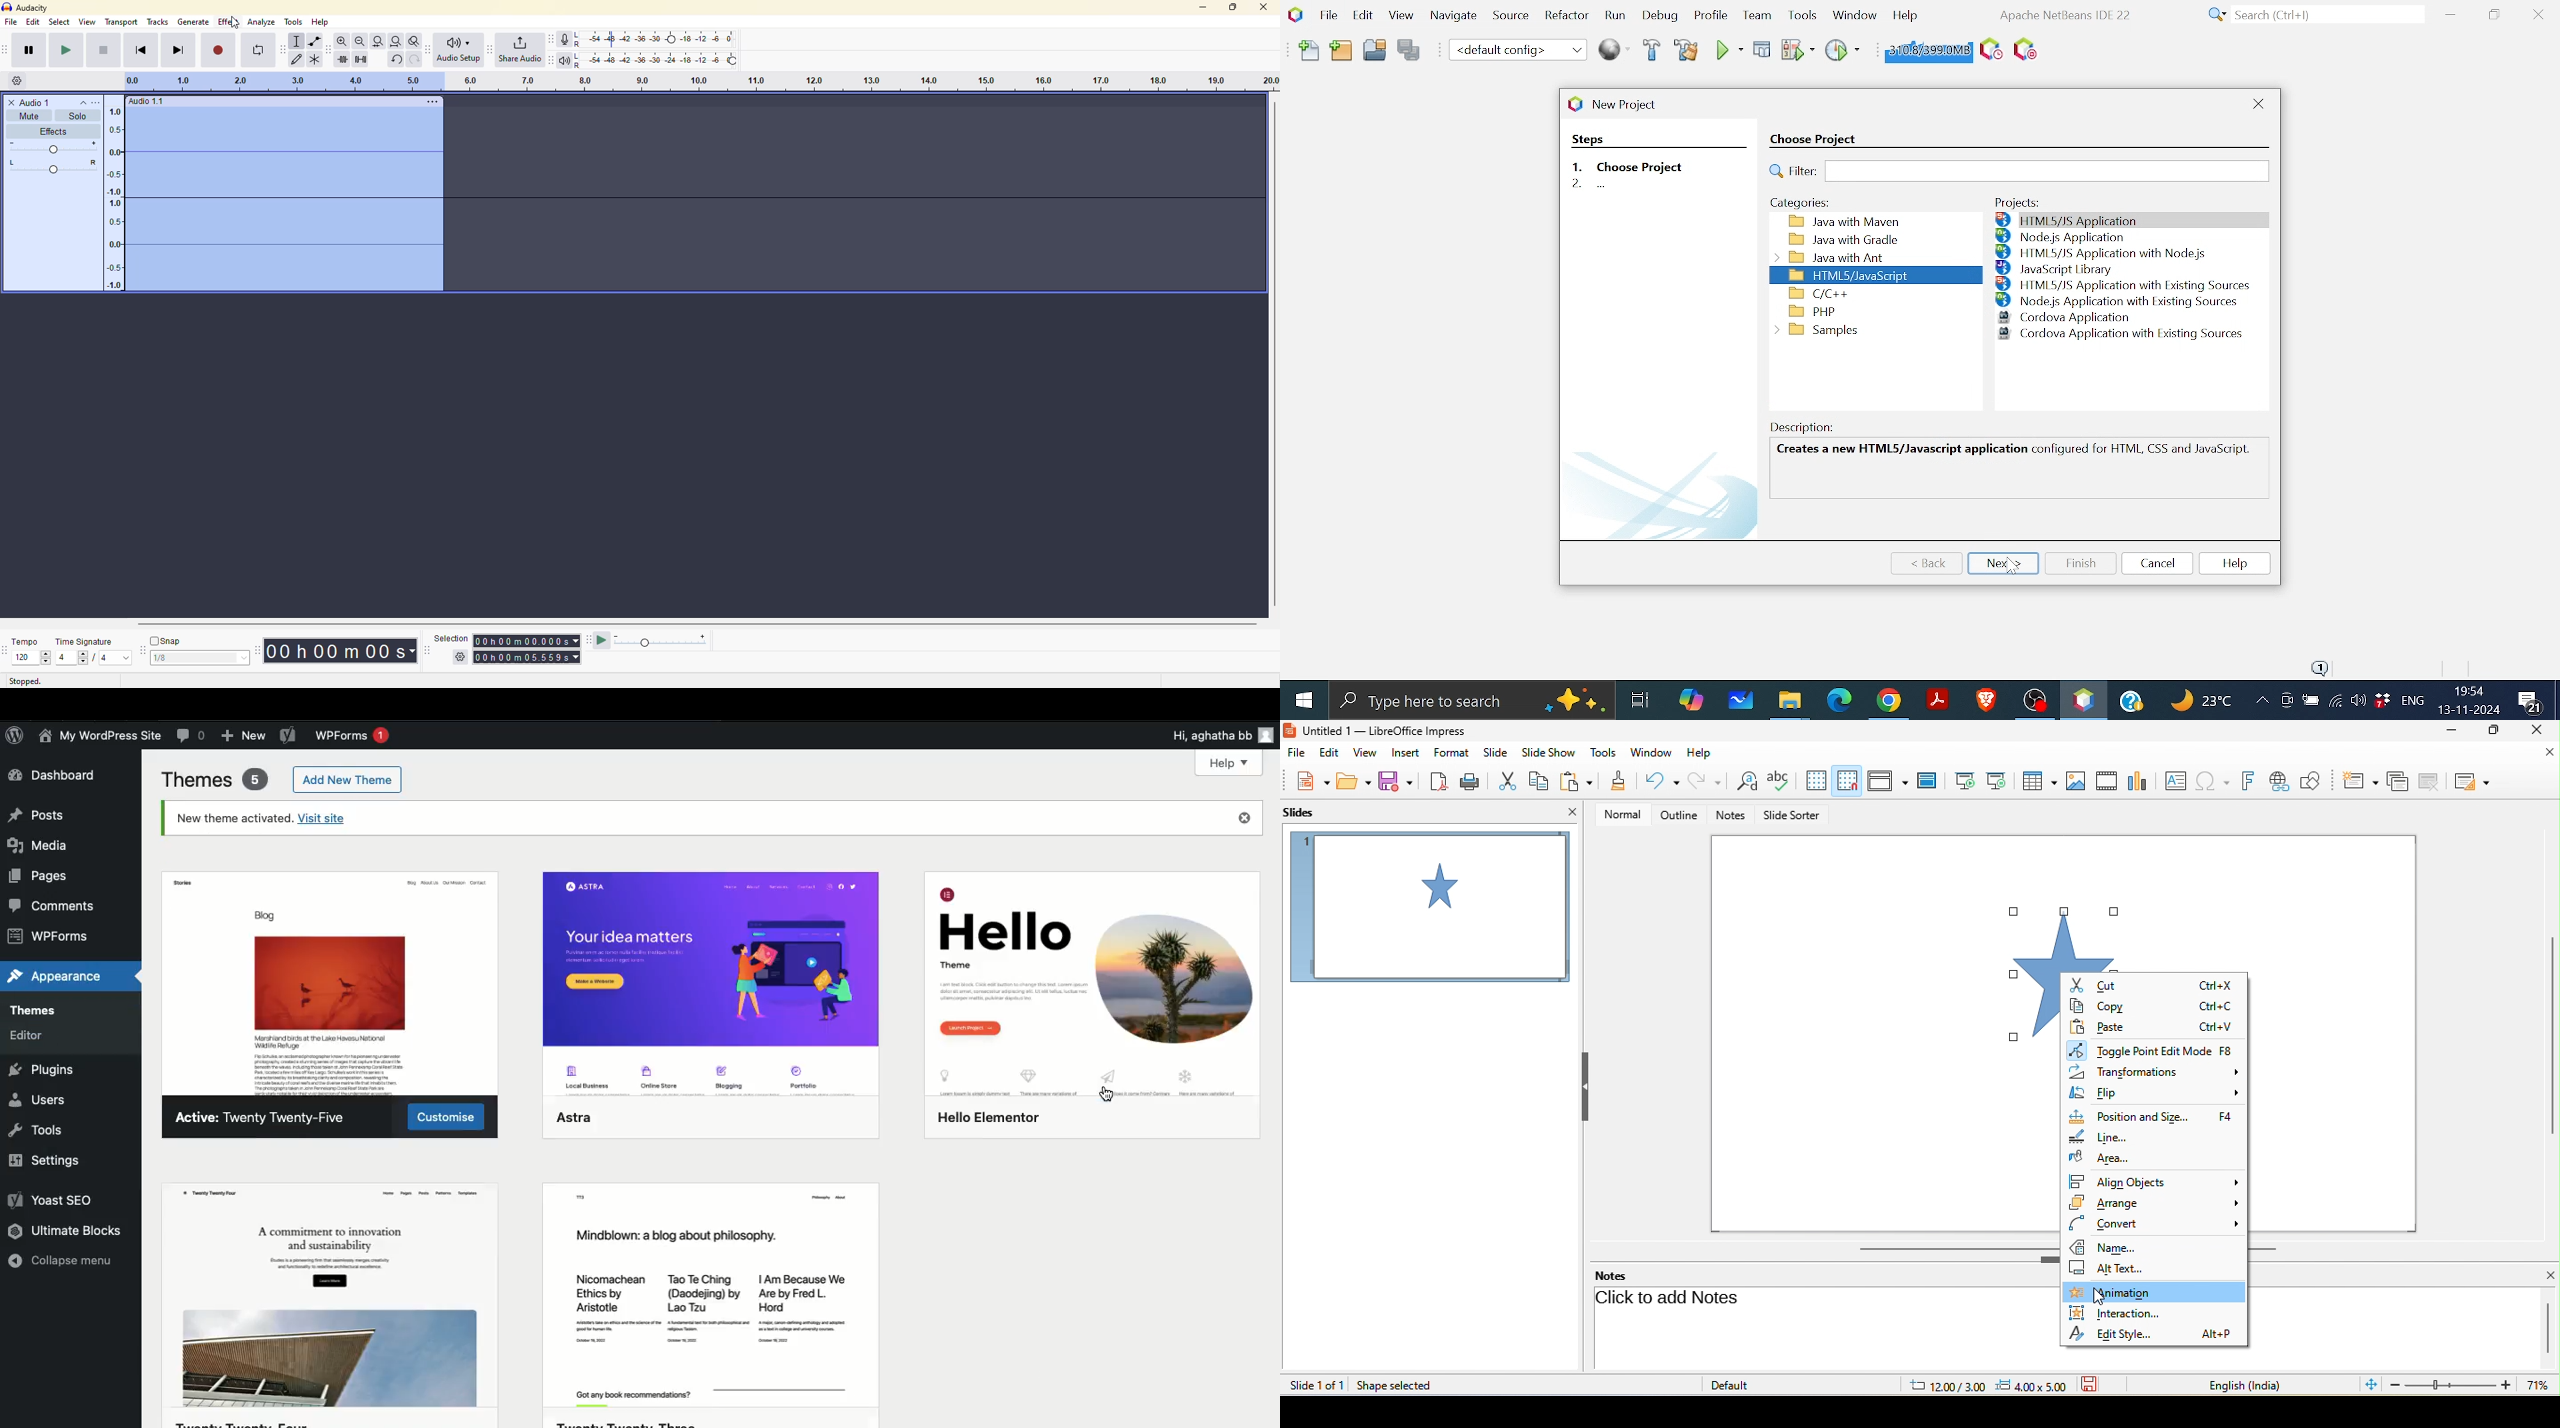 The image size is (2576, 1428). I want to click on time signature, so click(85, 641).